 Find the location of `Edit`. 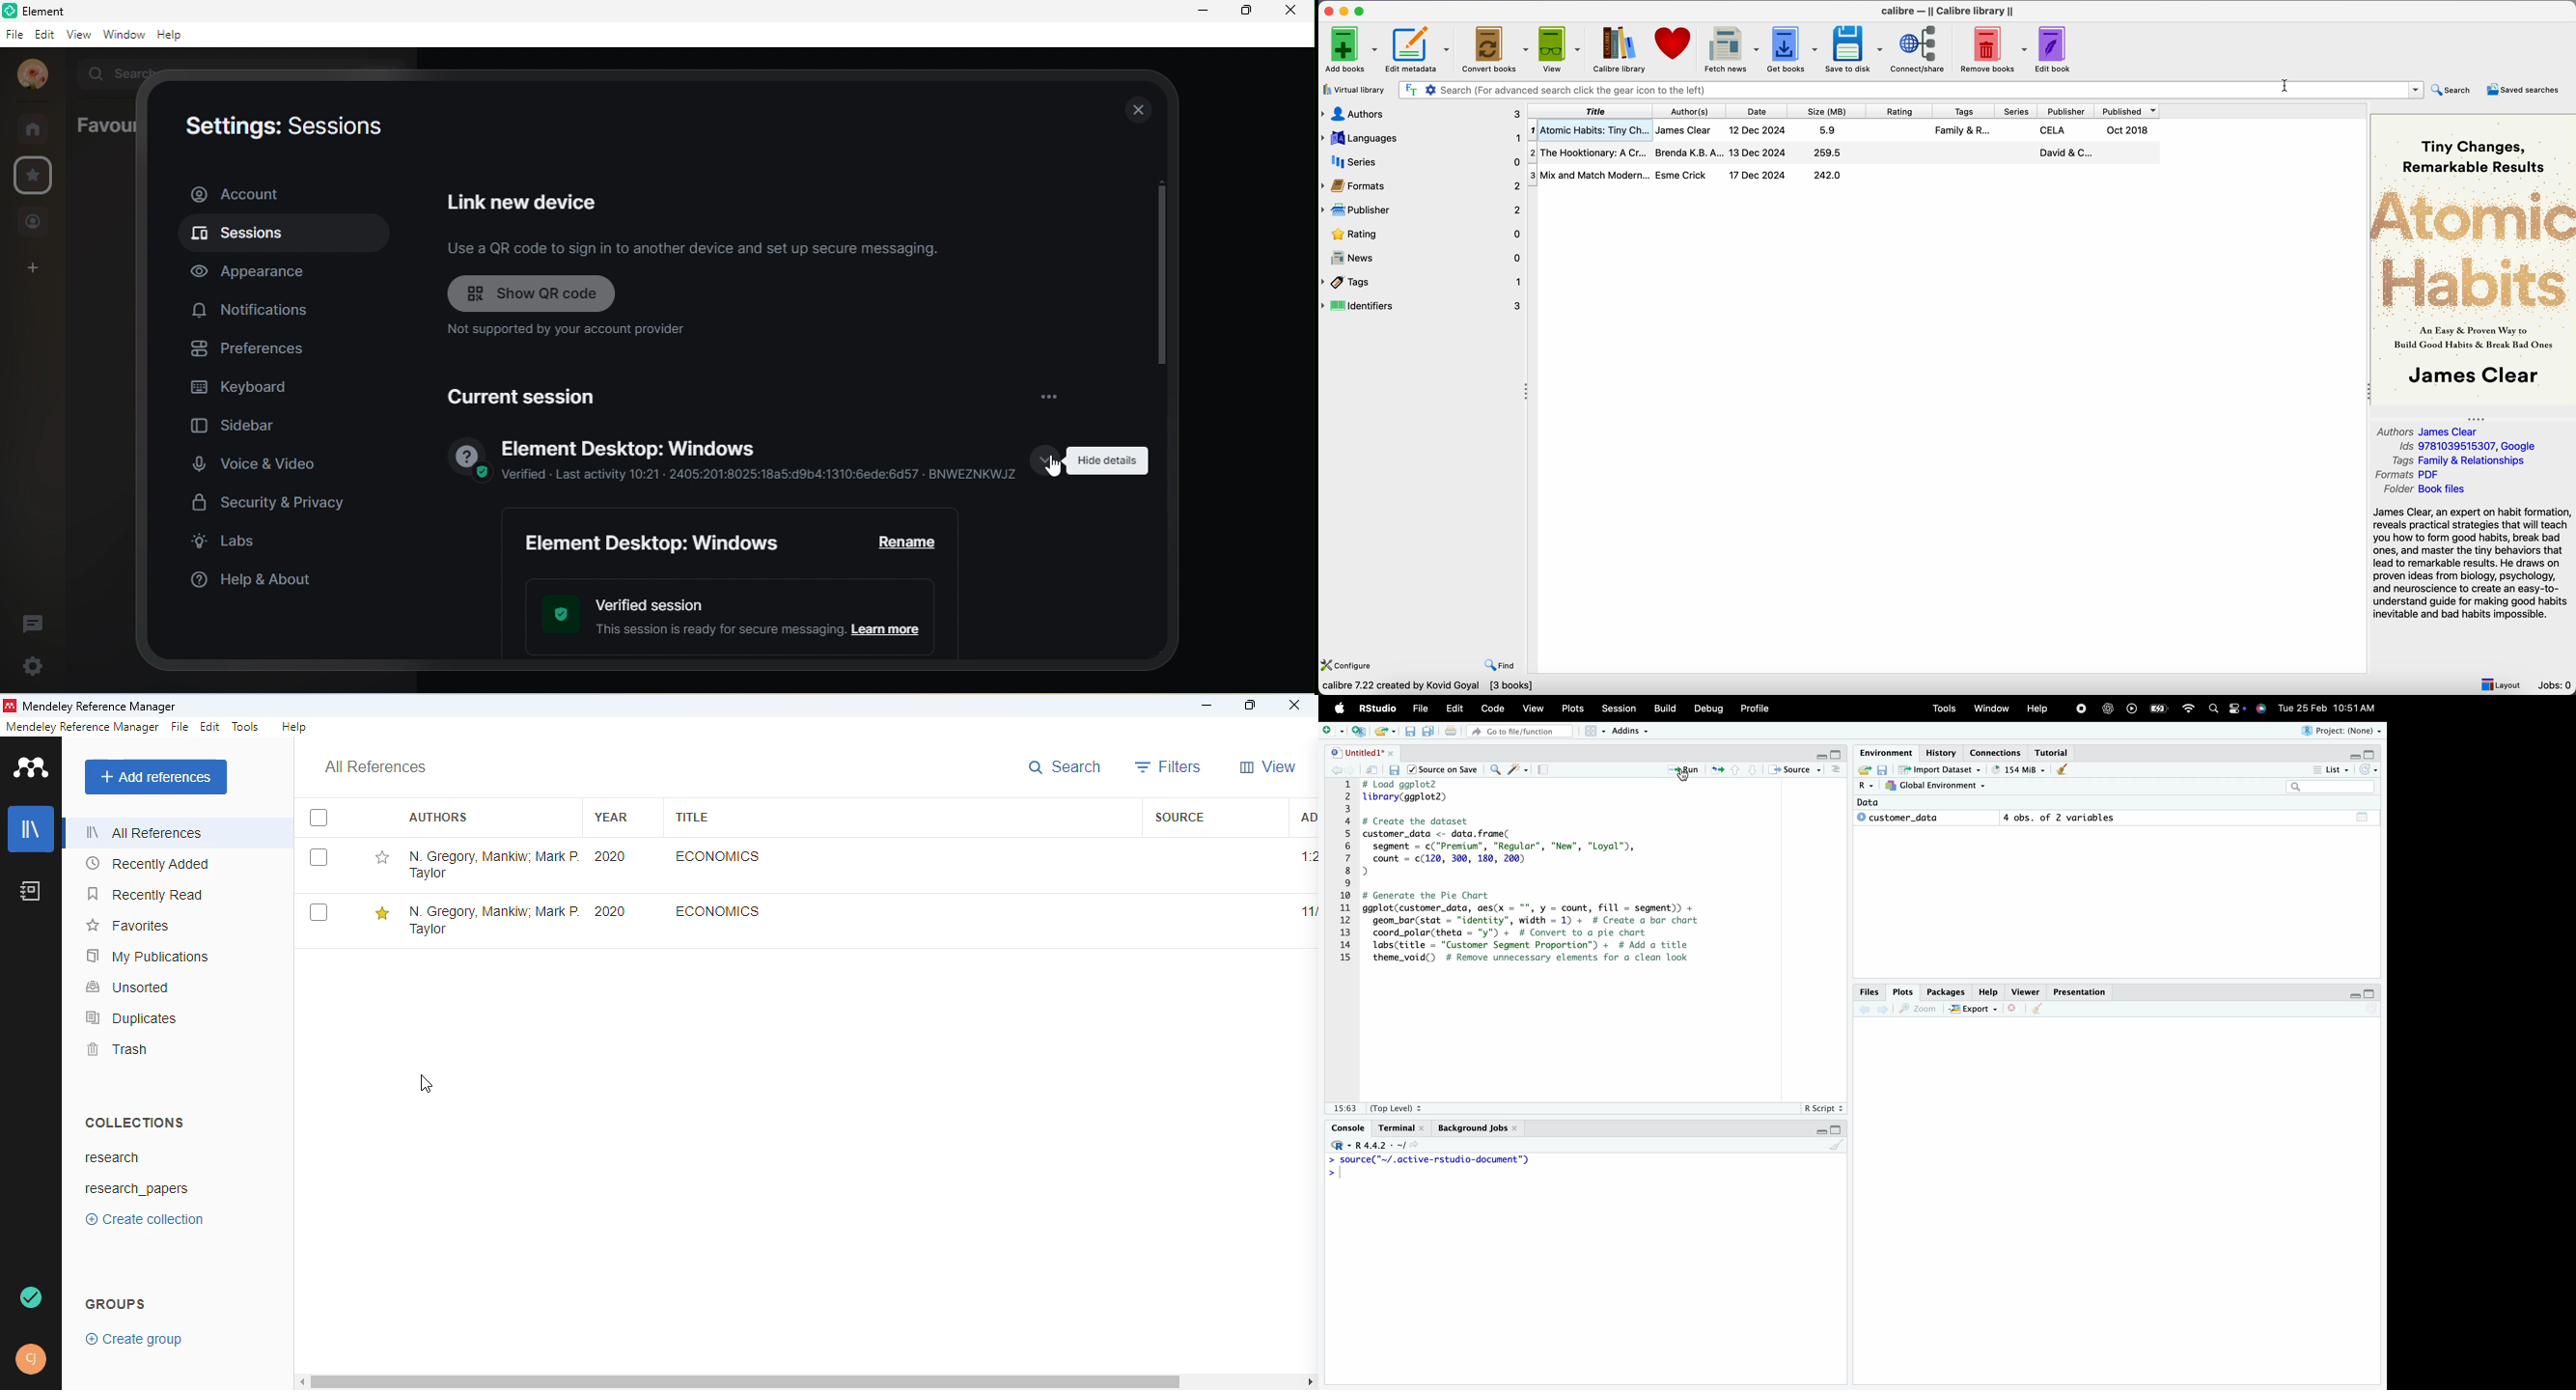

Edit is located at coordinates (1456, 709).